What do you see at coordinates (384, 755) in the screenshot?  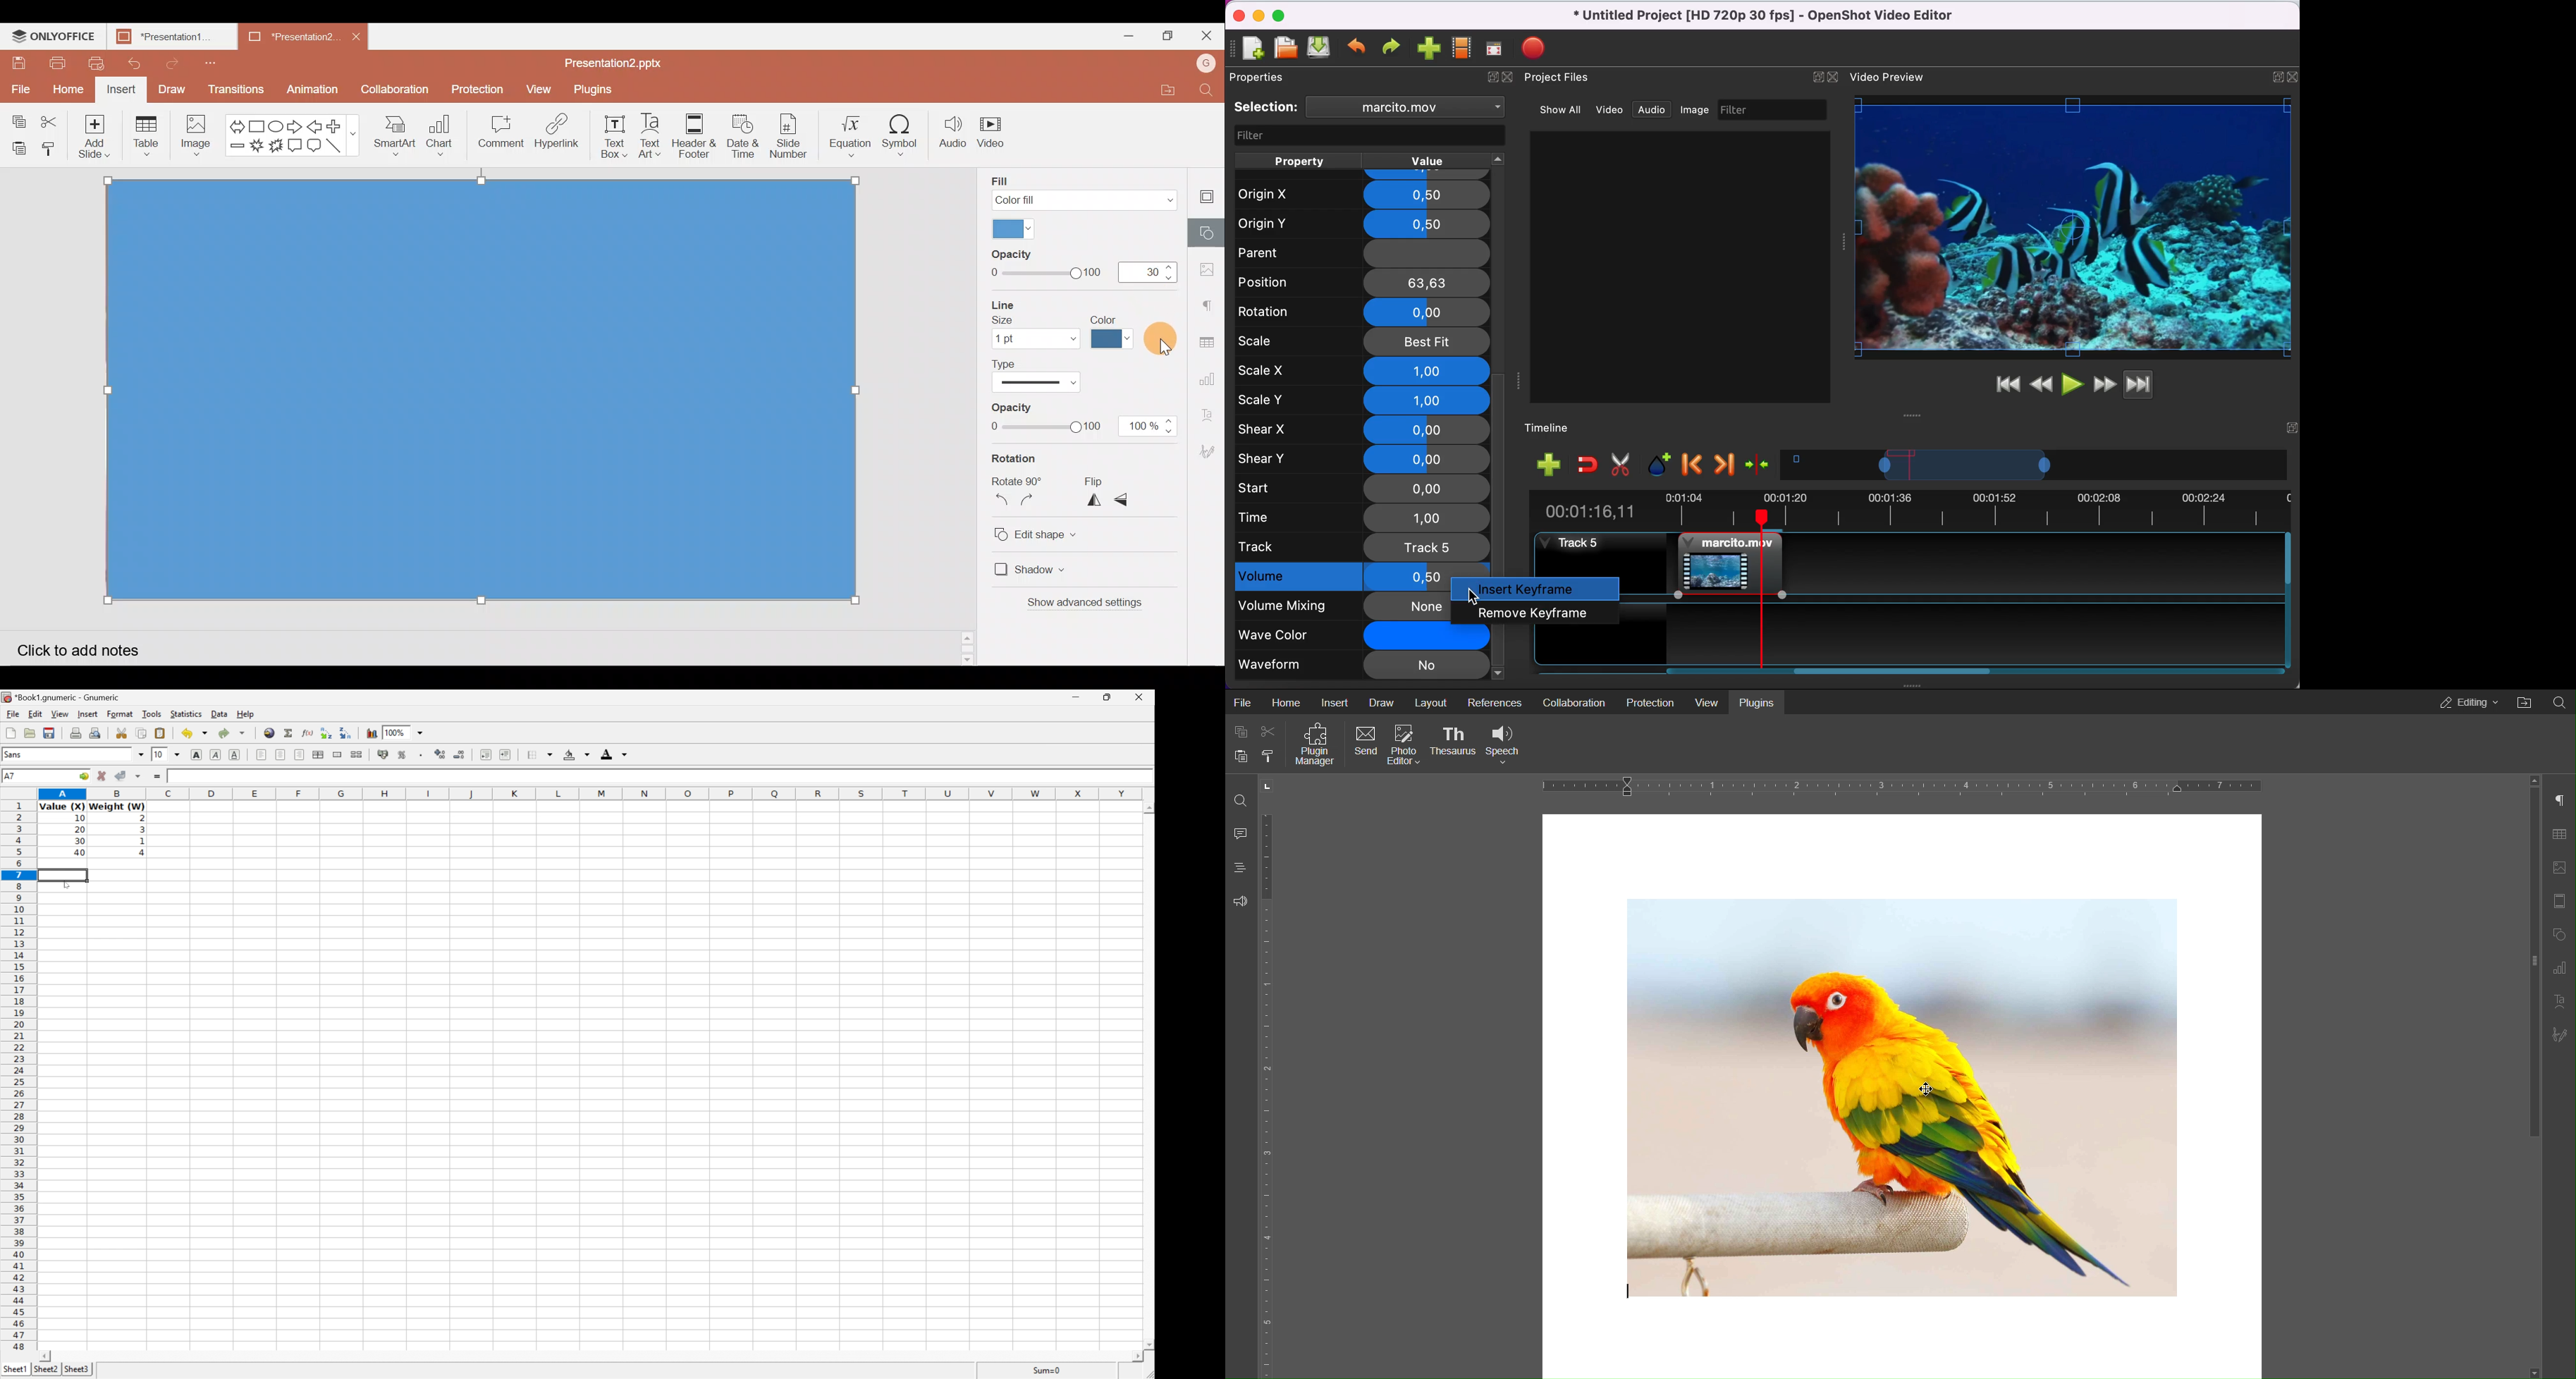 I see `Format selection as accounting` at bounding box center [384, 755].